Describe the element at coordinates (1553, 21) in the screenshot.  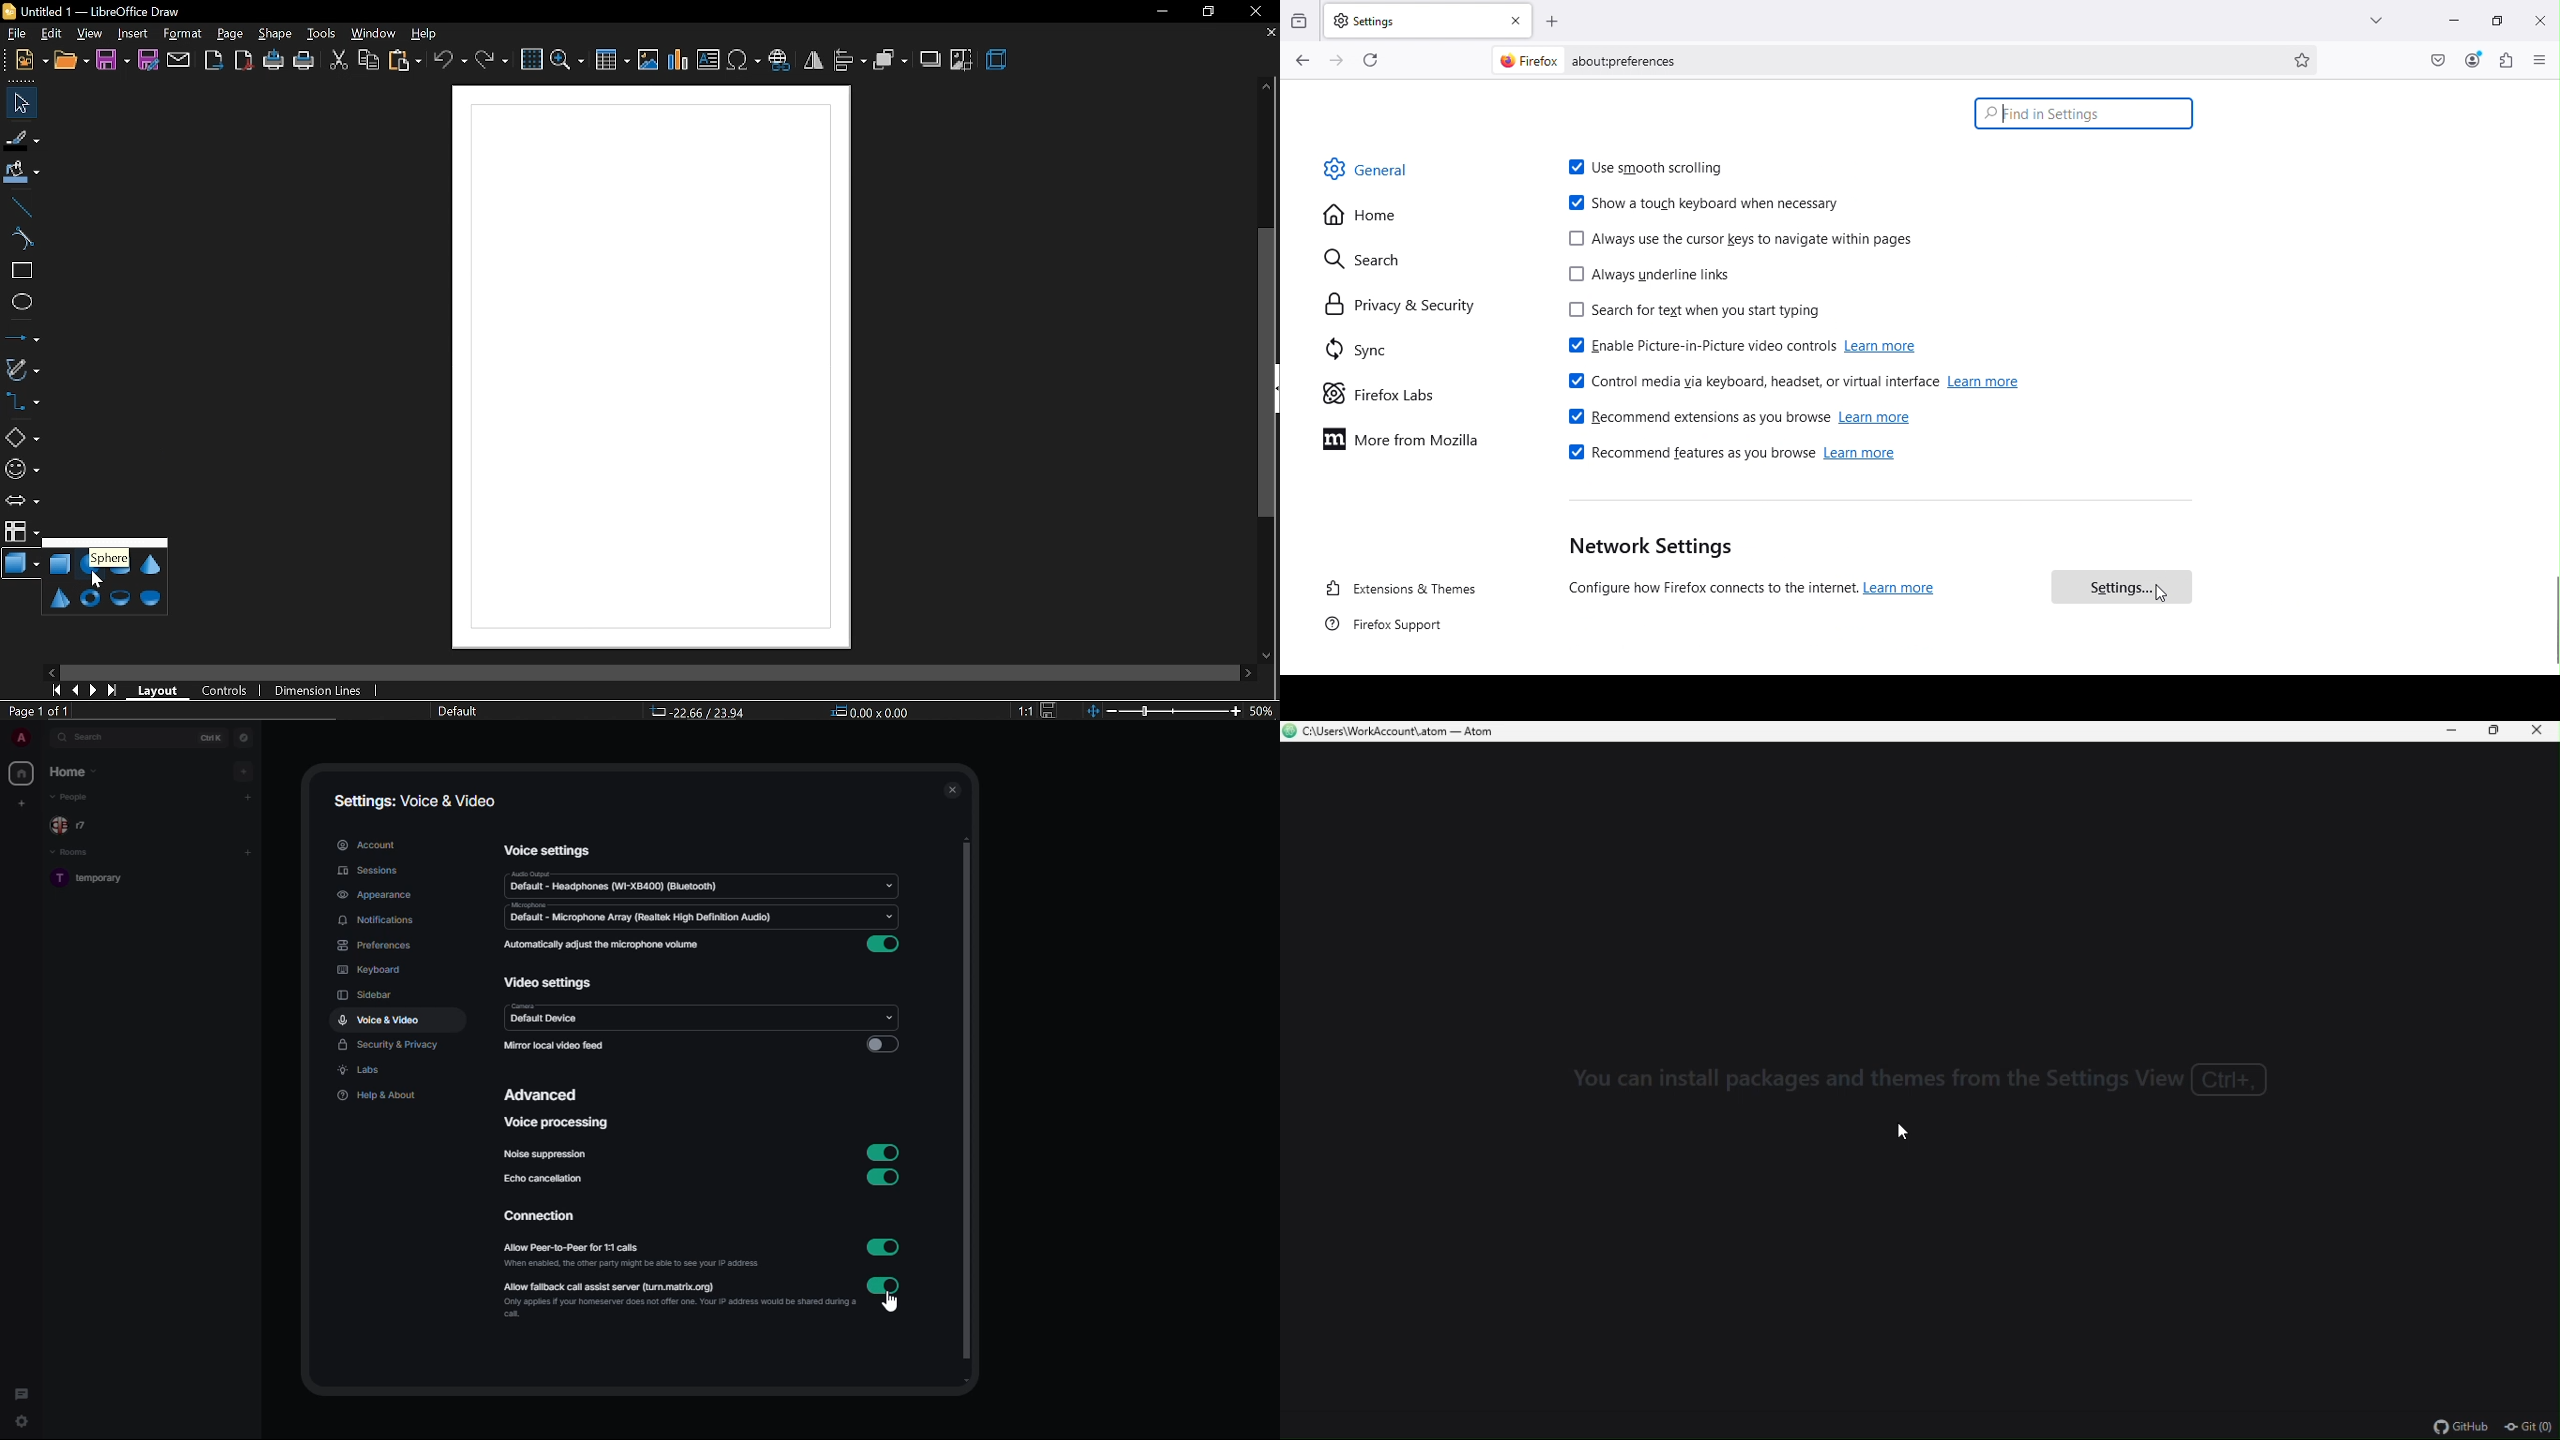
I see `Open a new tab` at that location.